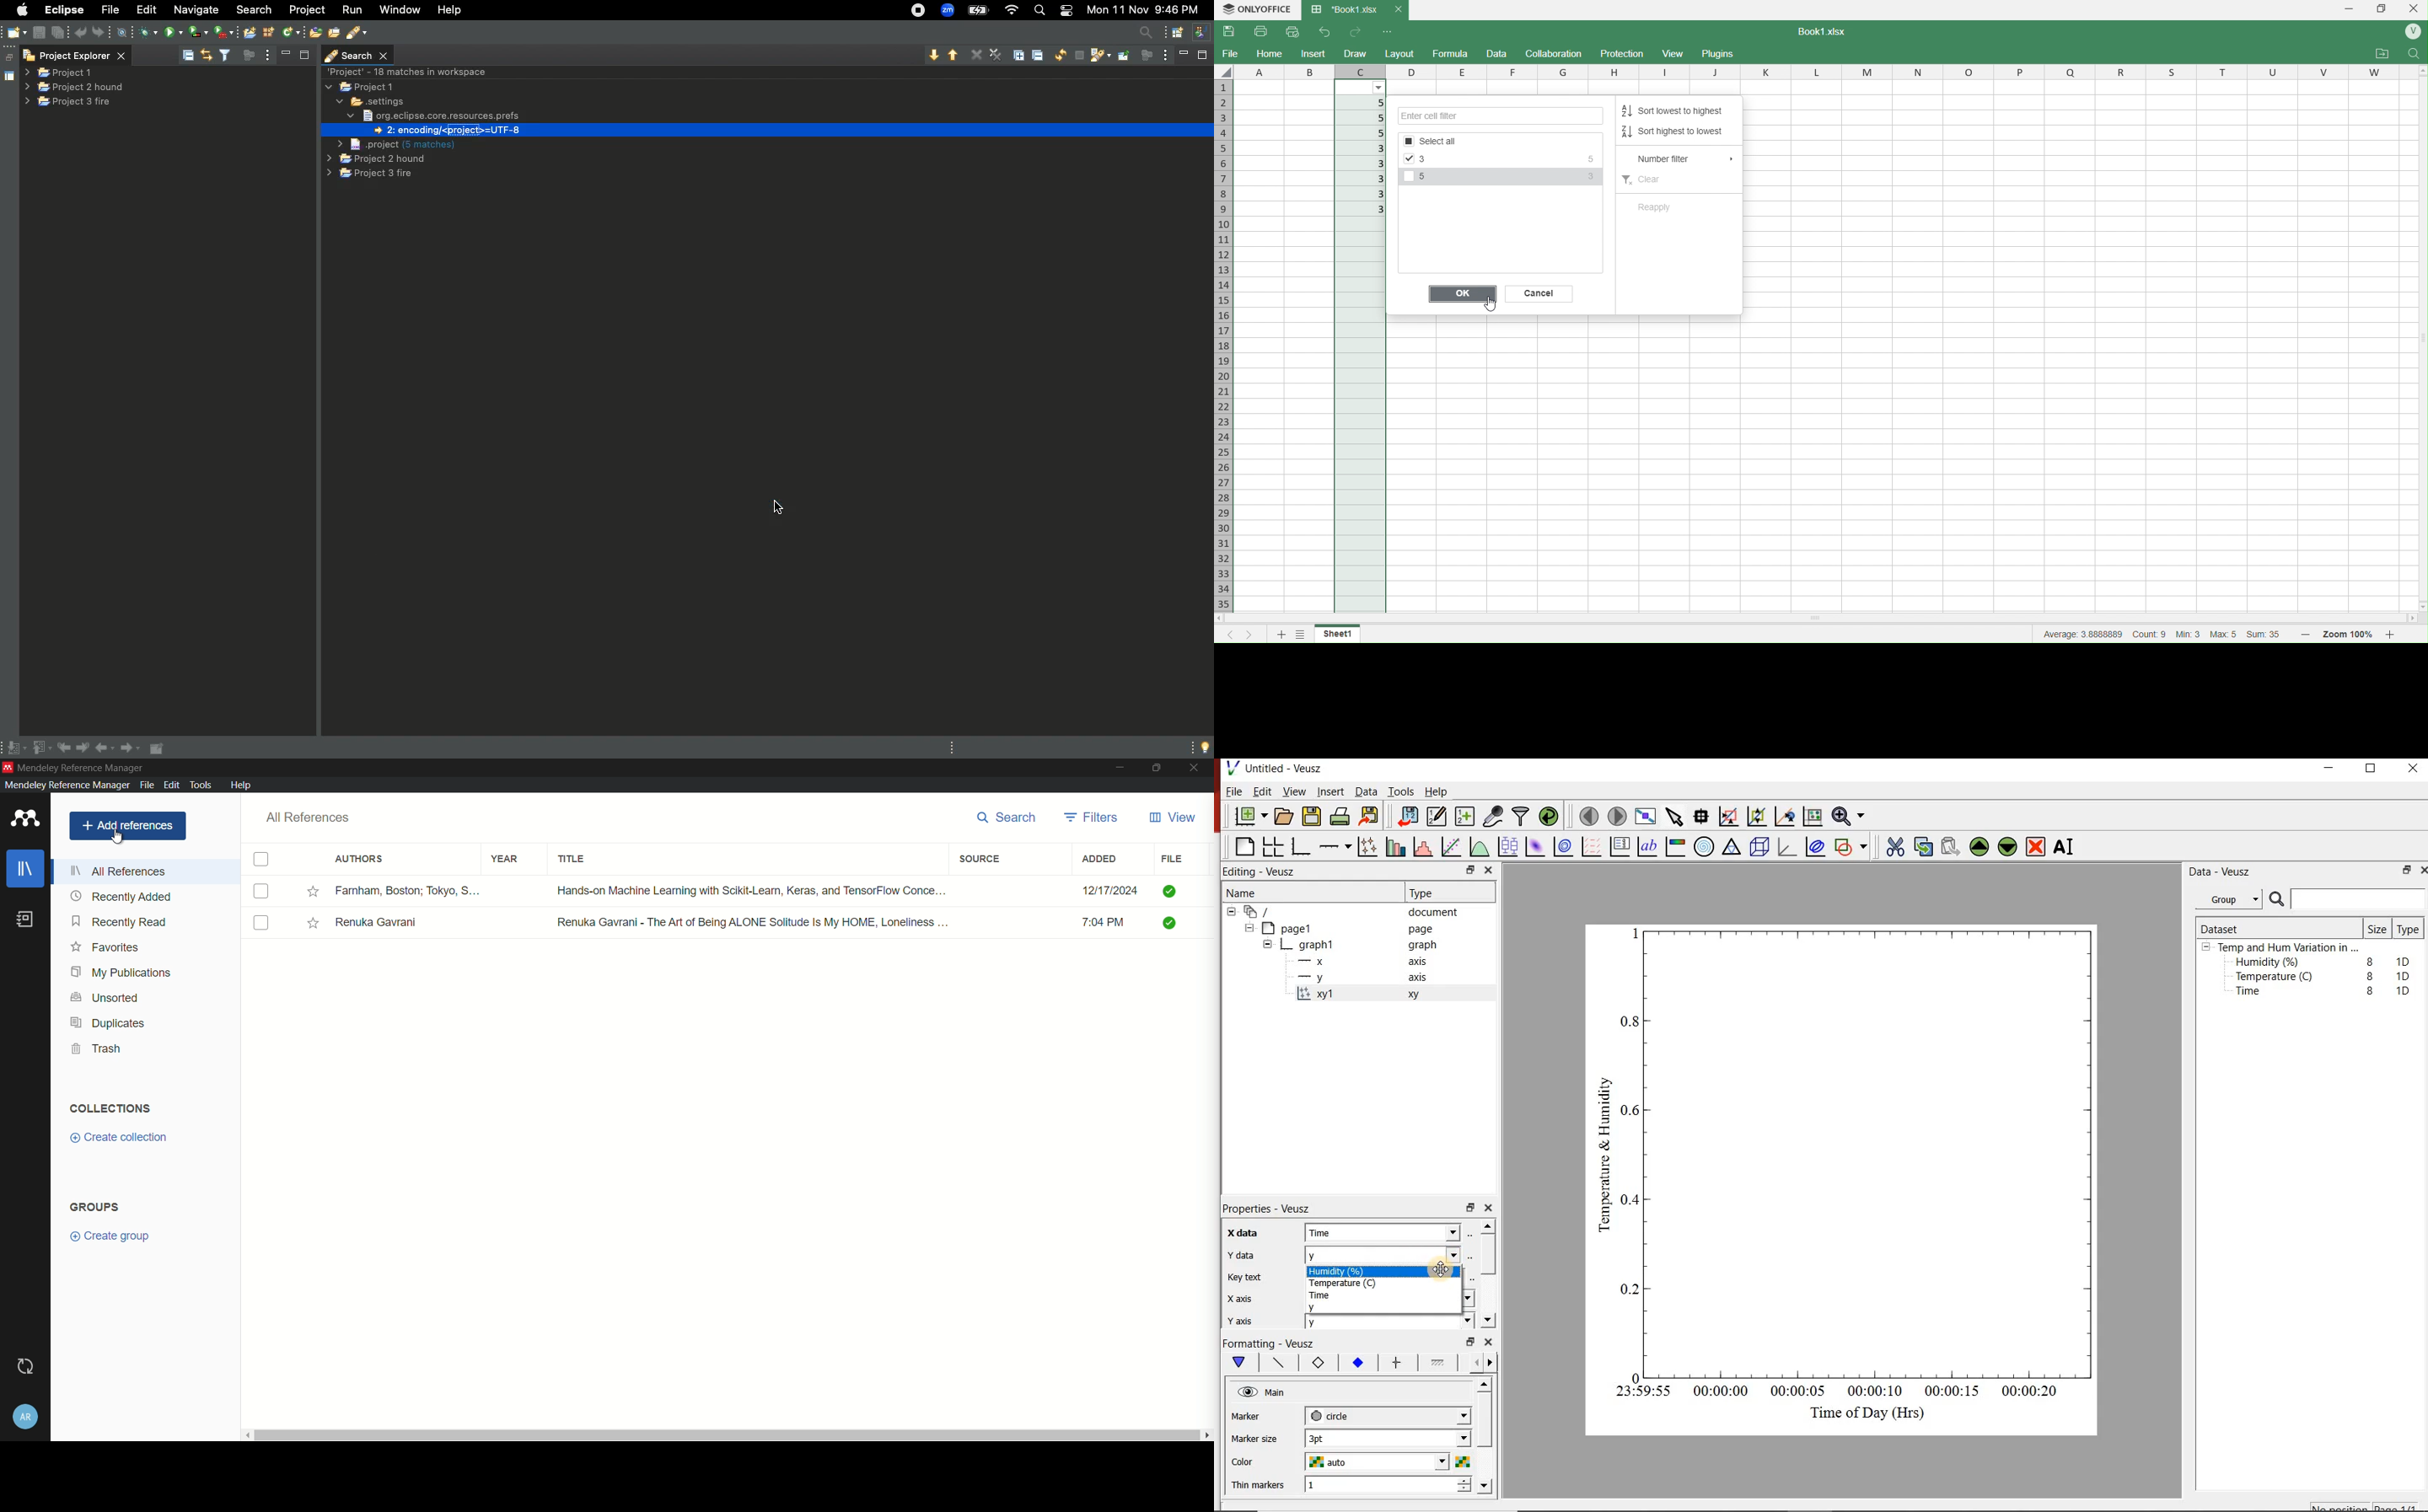 The width and height of the screenshot is (2436, 1512). Describe the element at coordinates (412, 890) in the screenshot. I see `Farnham, Boston; Tokyo, S...` at that location.